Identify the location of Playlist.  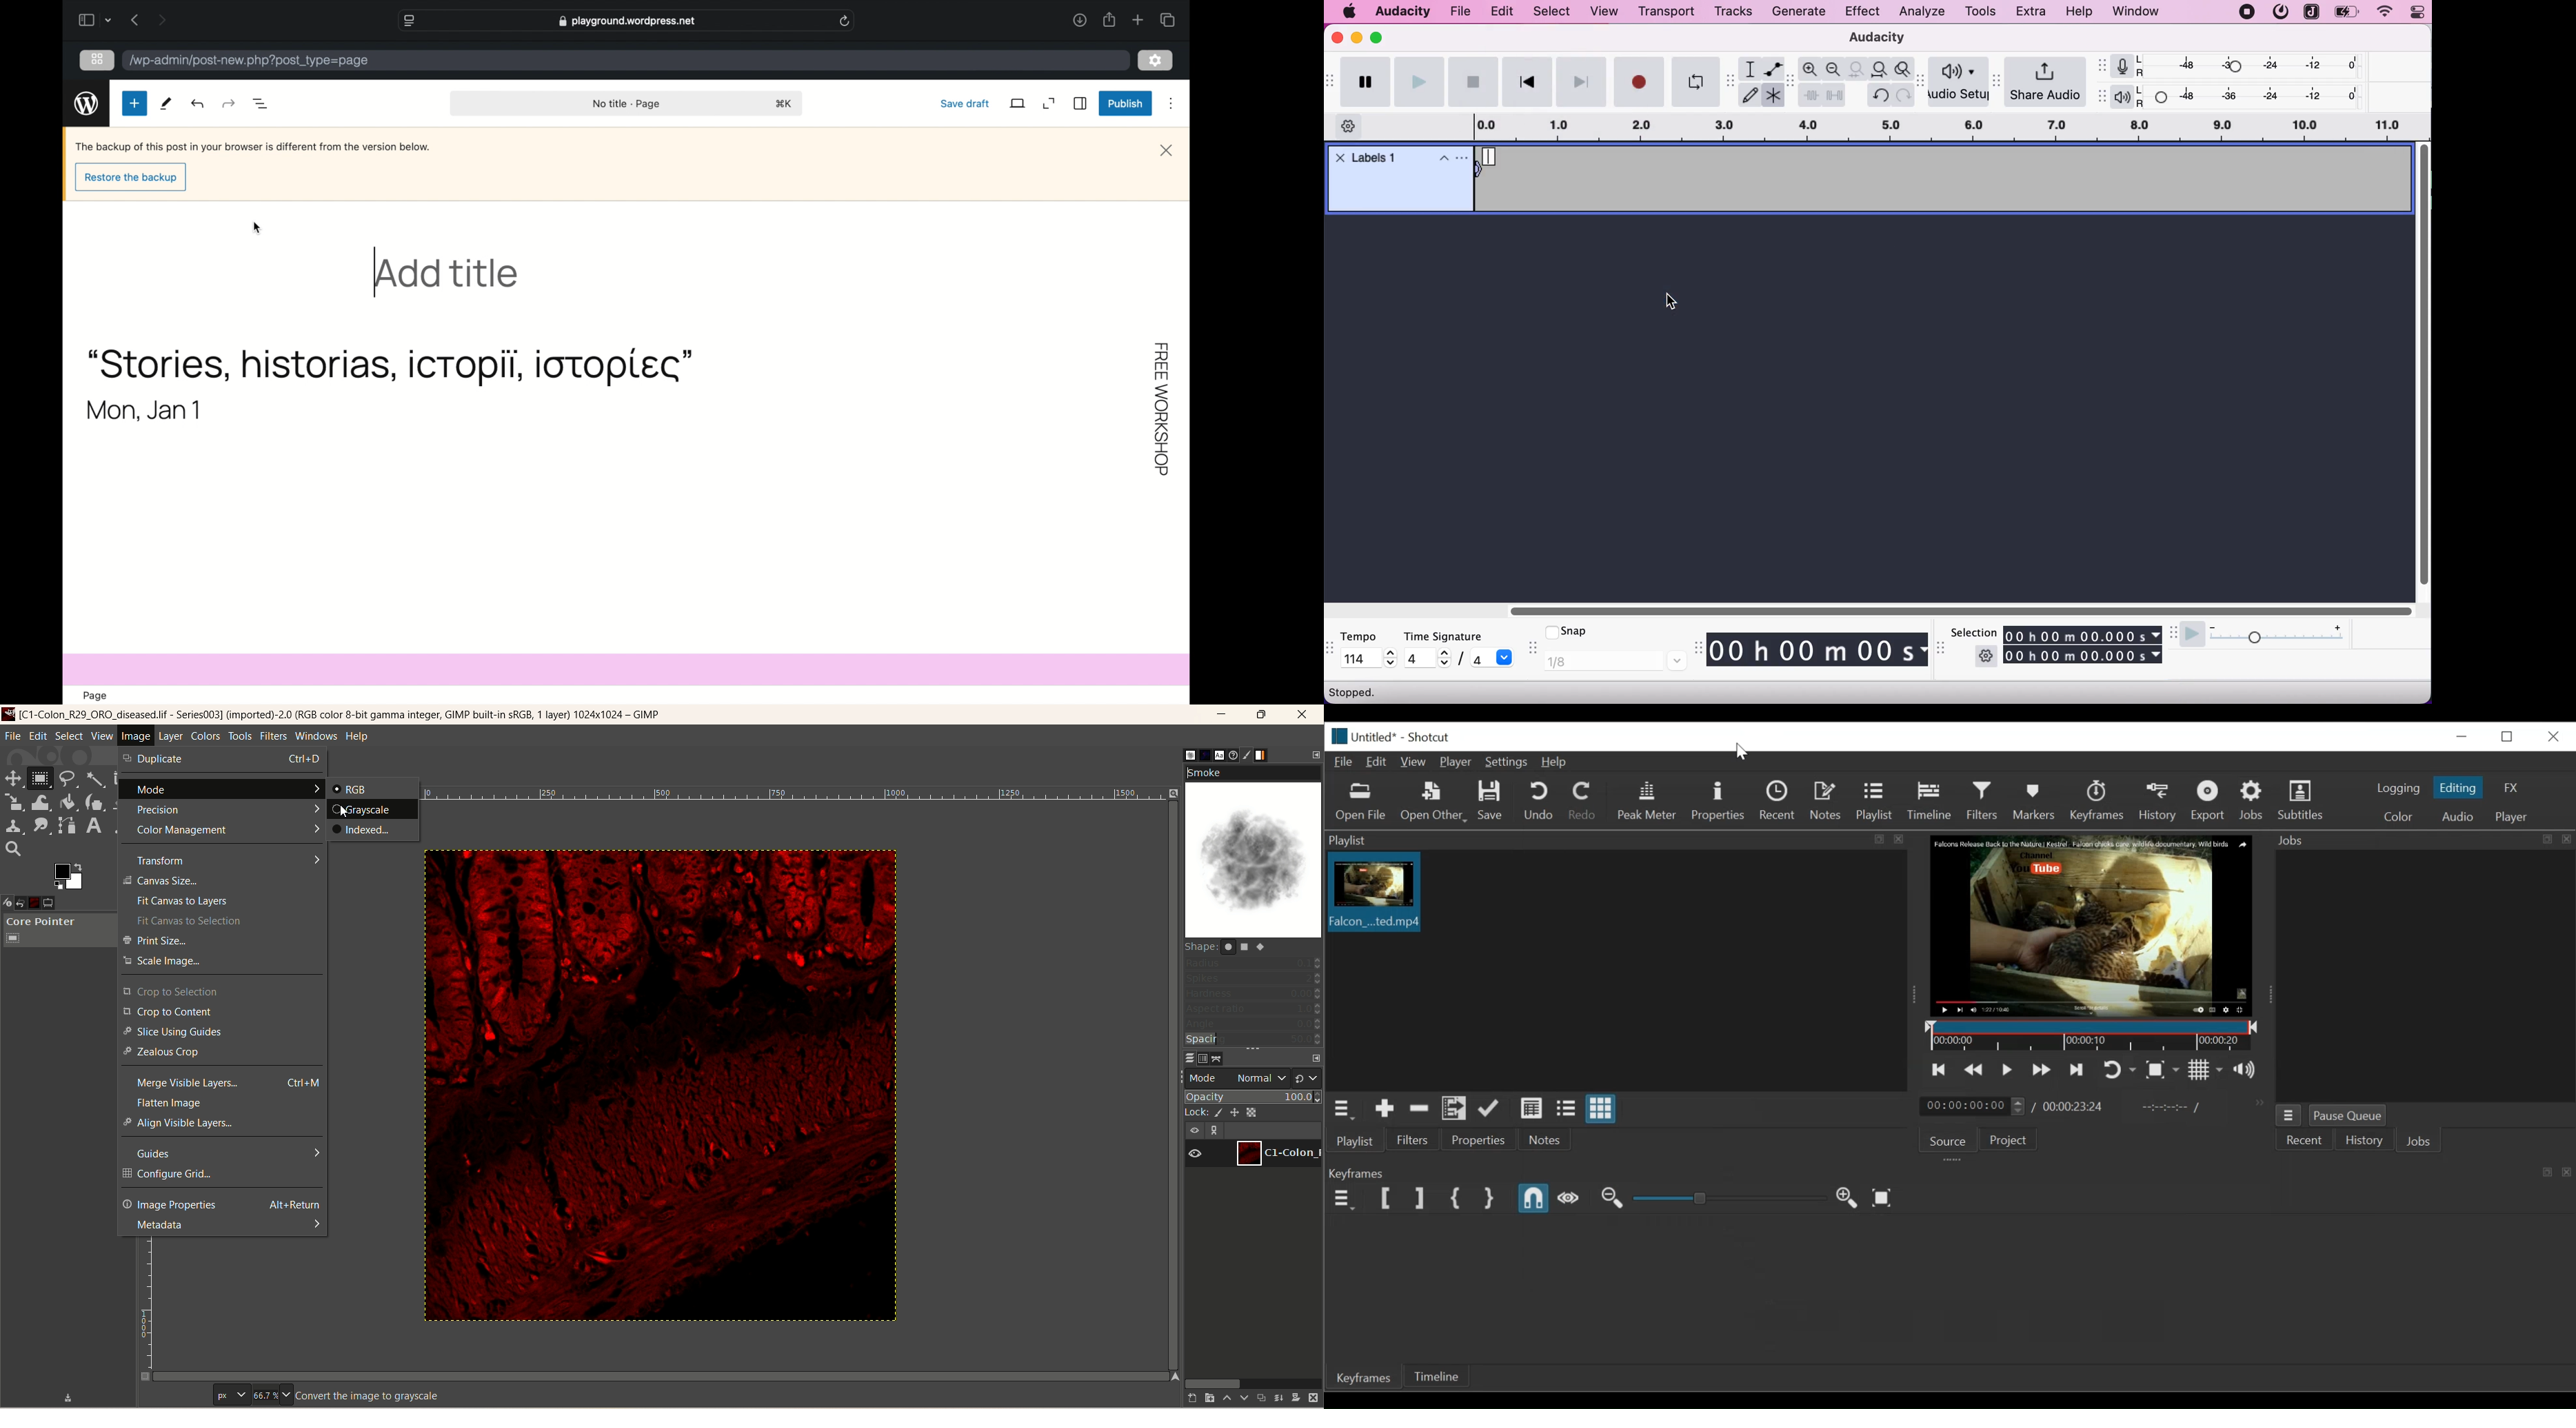
(1360, 1142).